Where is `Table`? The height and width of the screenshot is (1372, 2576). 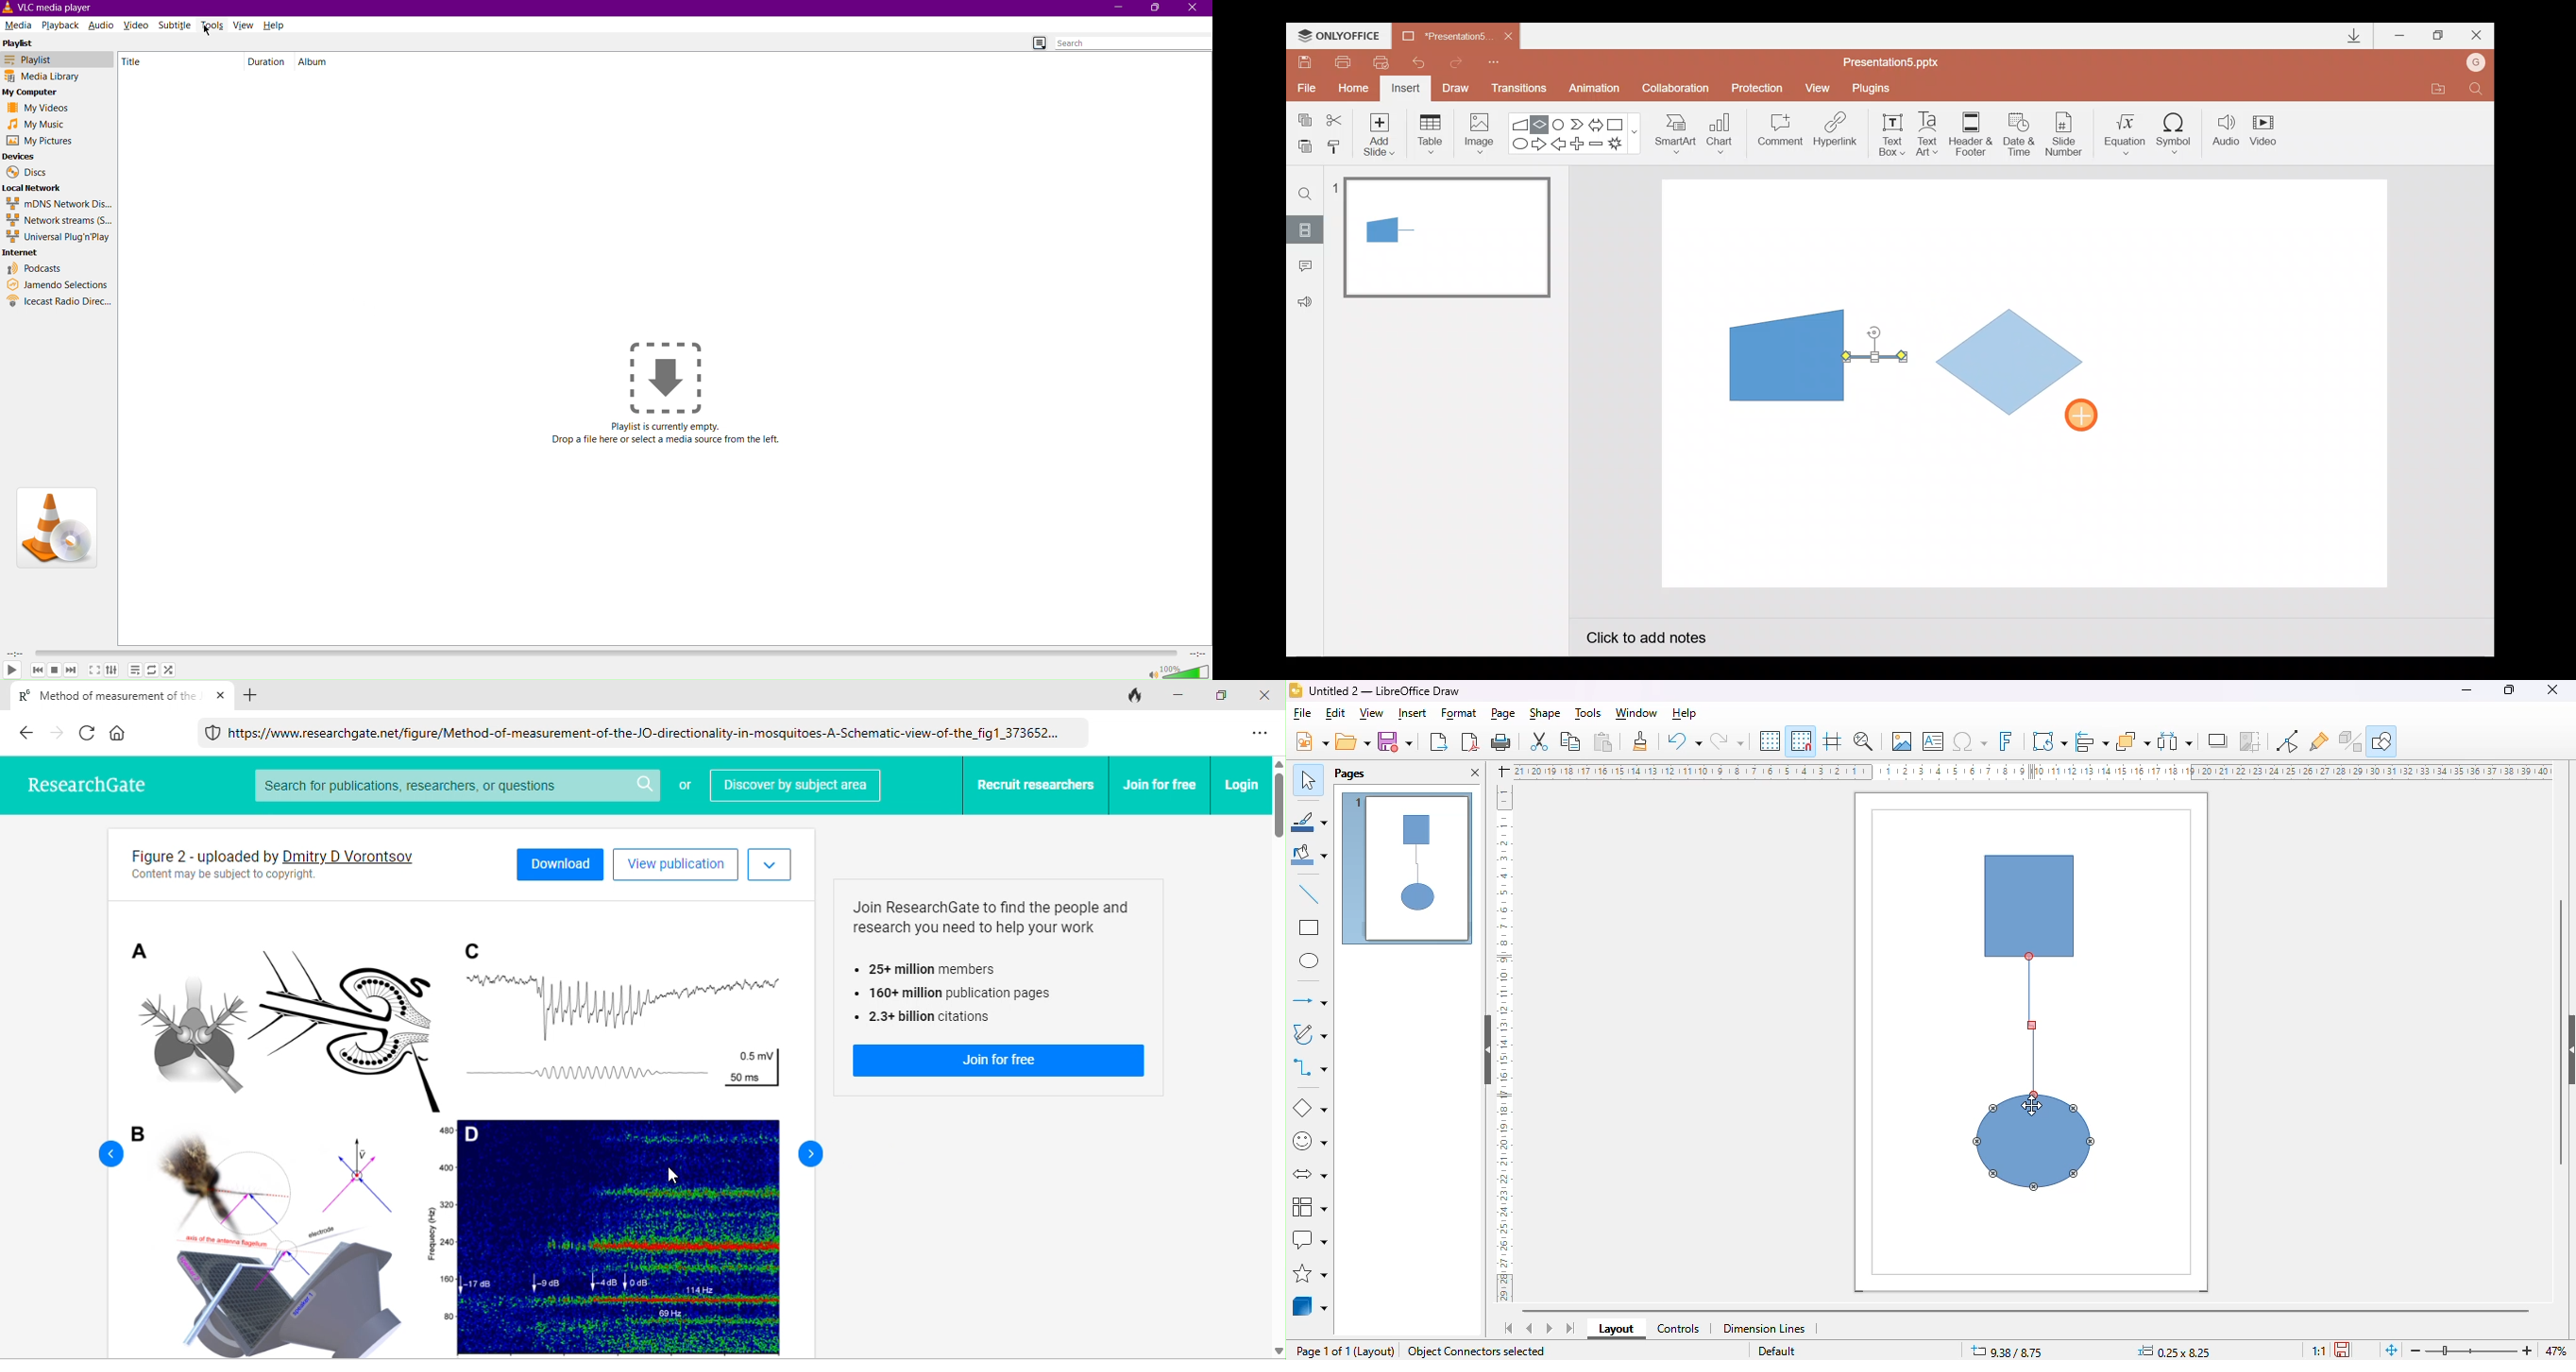 Table is located at coordinates (1429, 133).